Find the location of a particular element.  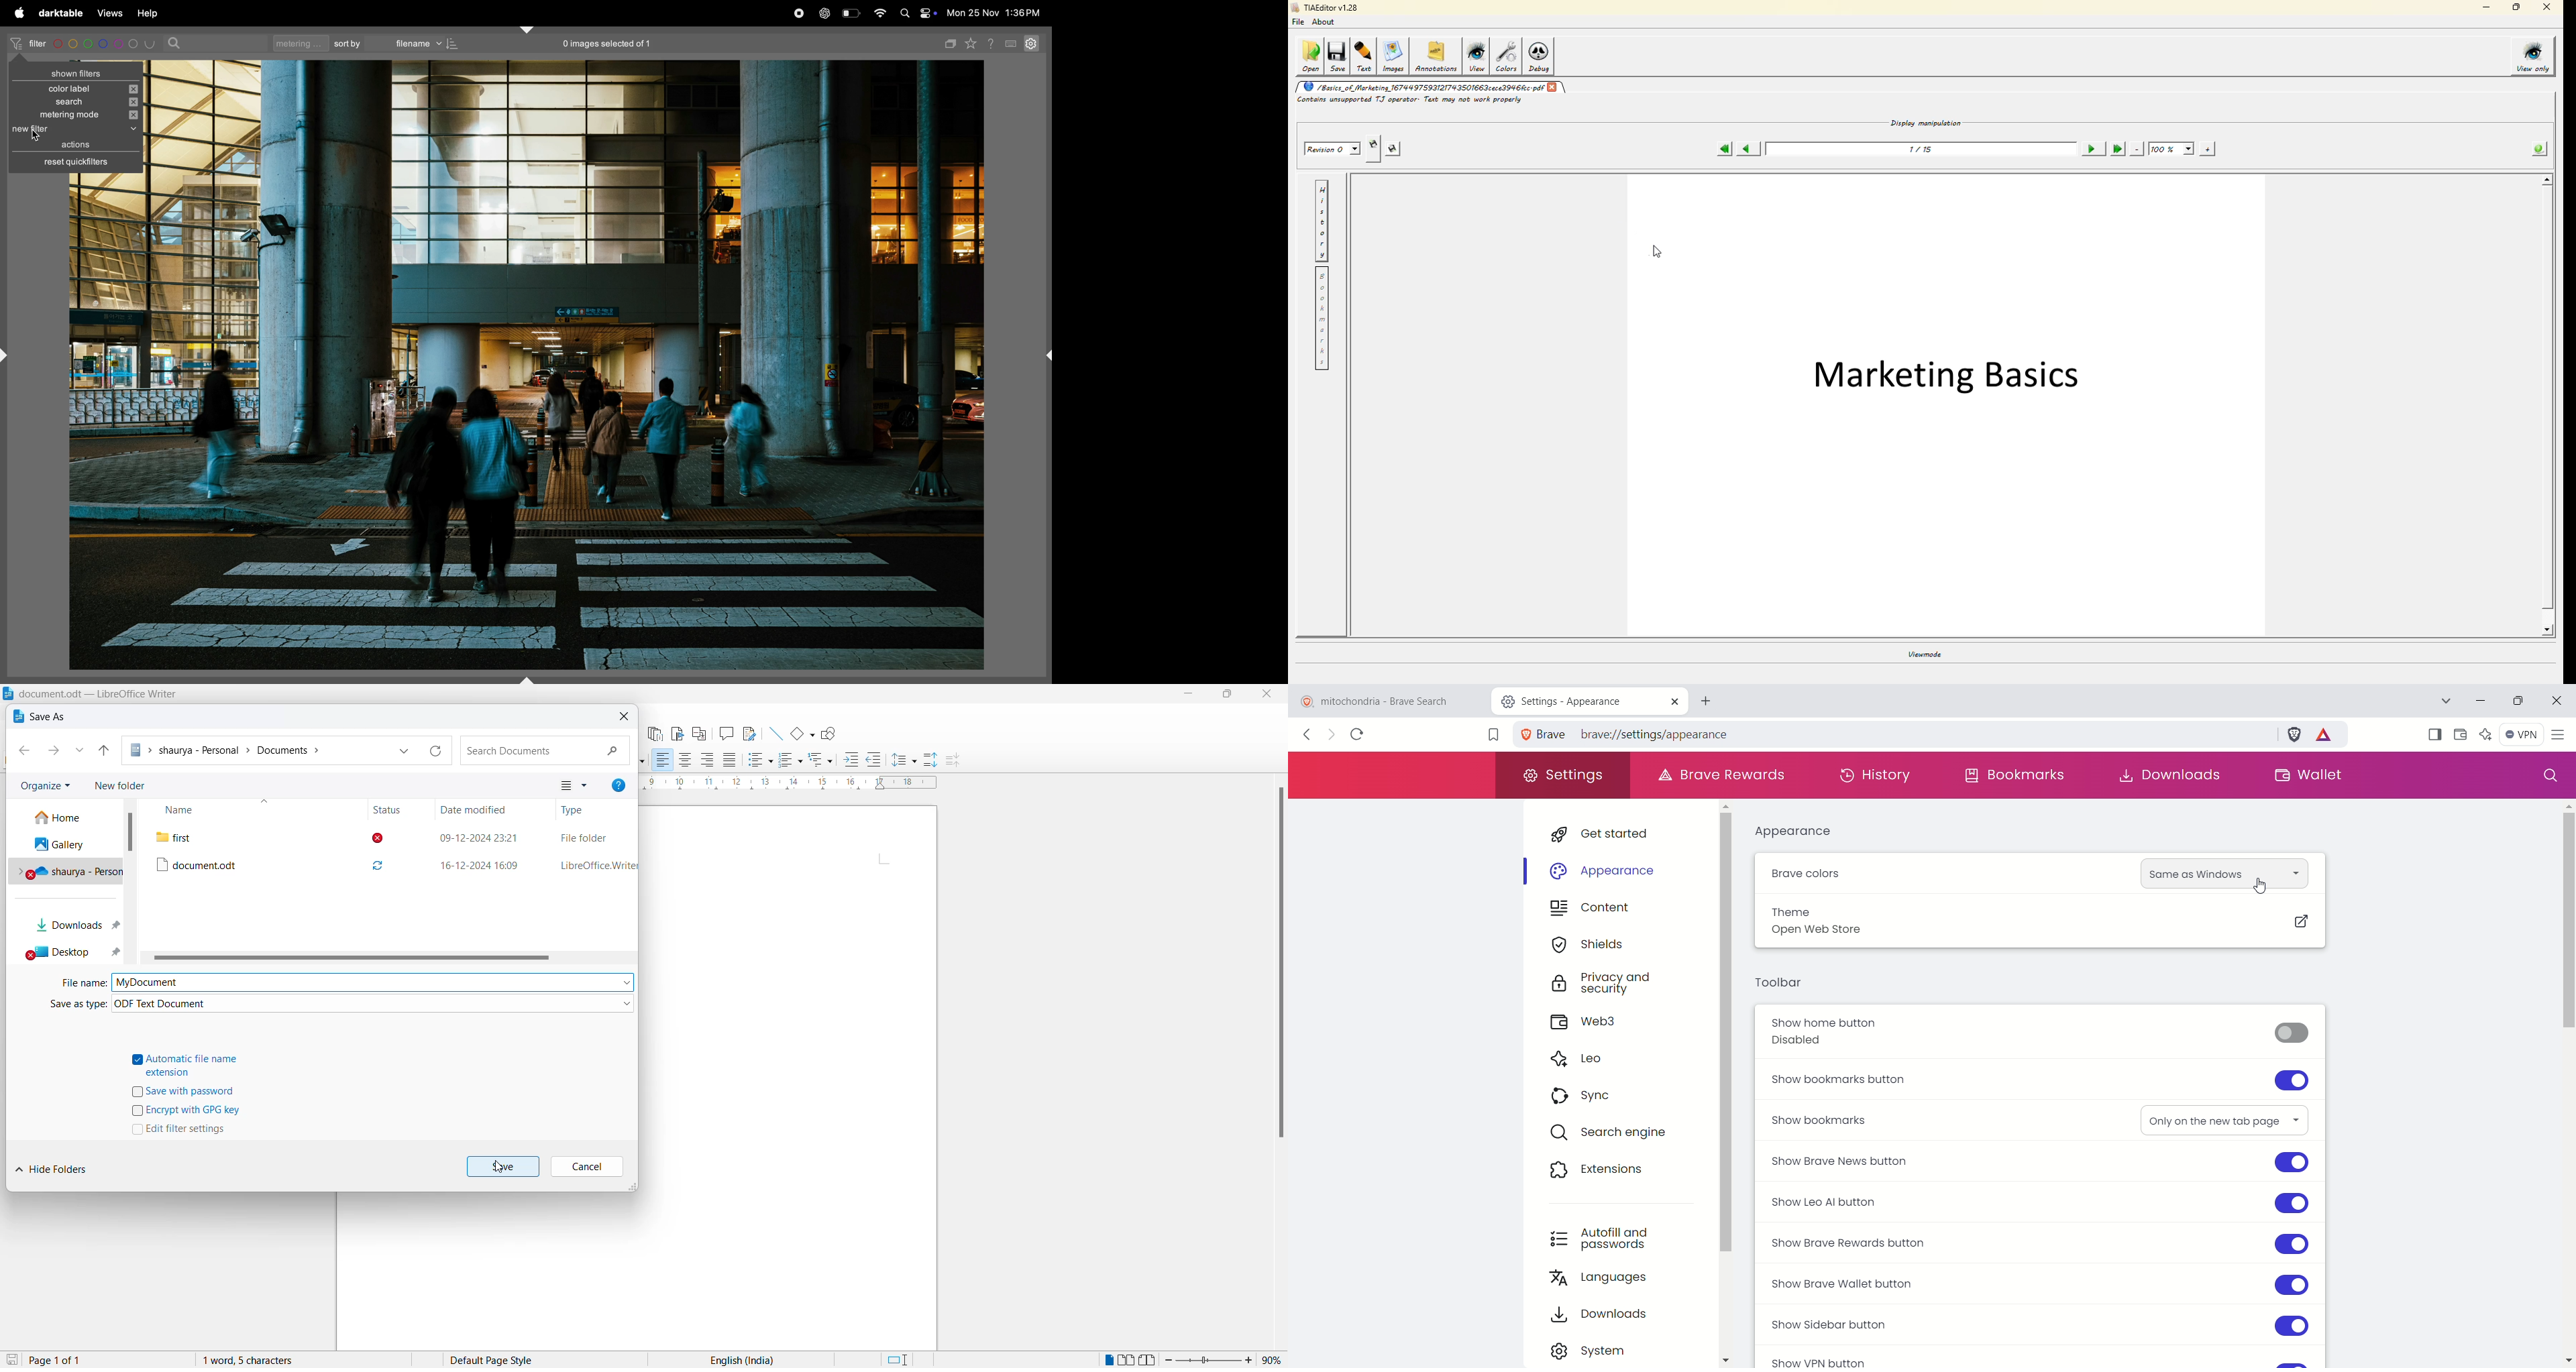

help is located at coordinates (994, 42).